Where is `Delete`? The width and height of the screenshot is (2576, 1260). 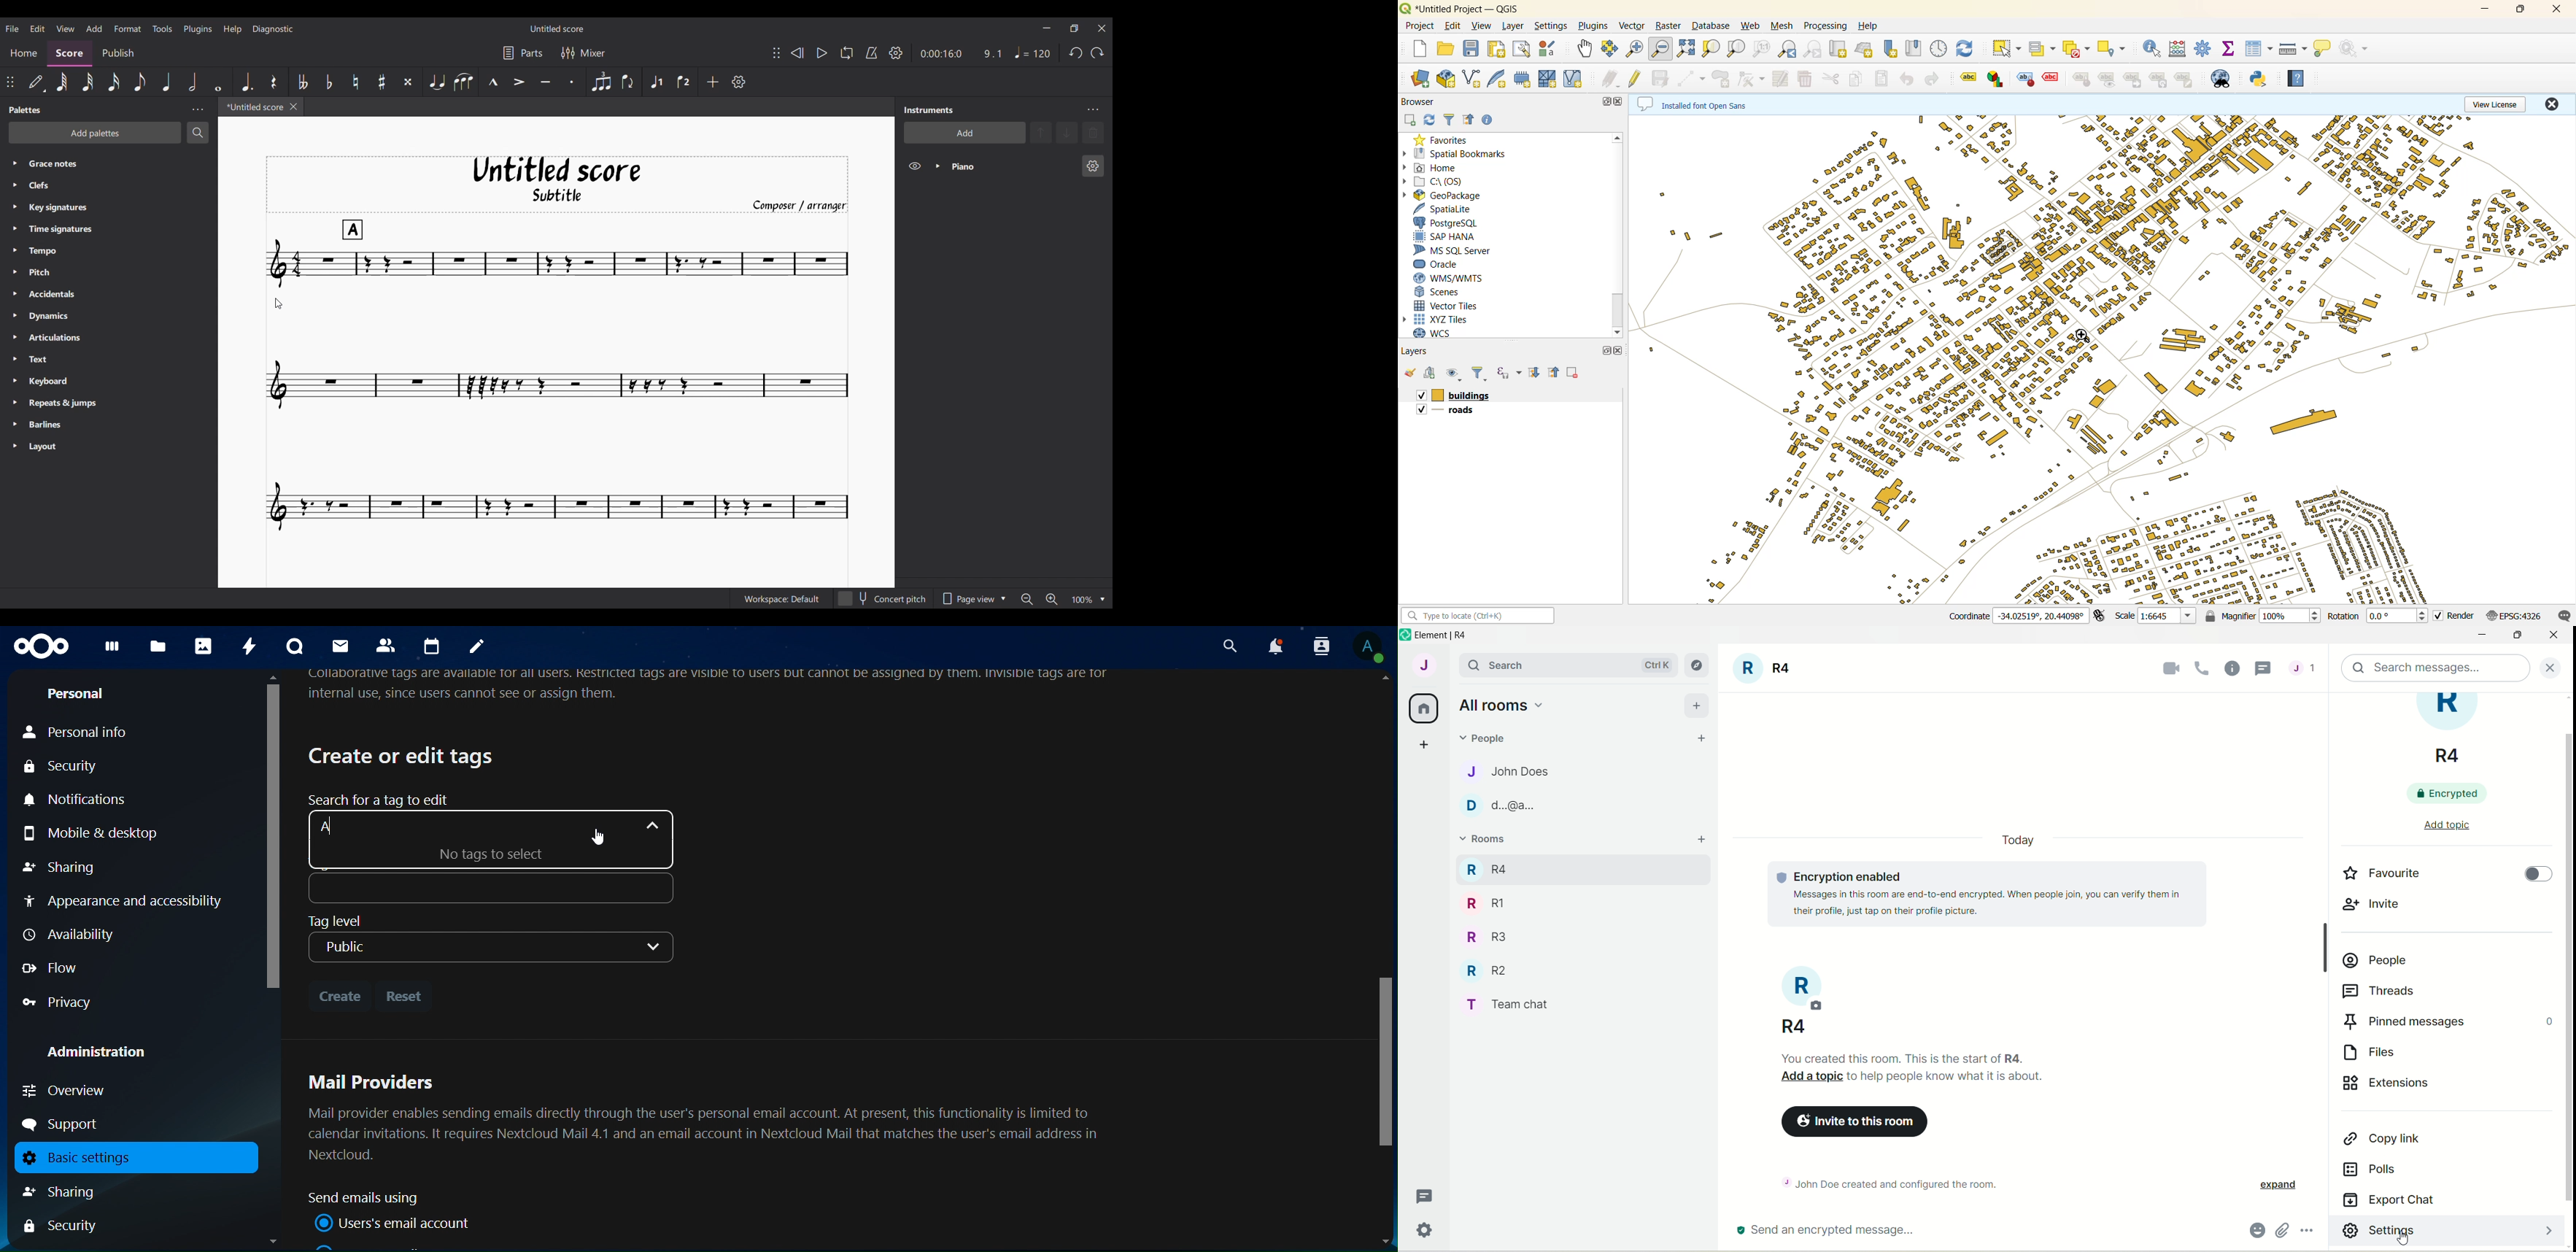
Delete is located at coordinates (1094, 133).